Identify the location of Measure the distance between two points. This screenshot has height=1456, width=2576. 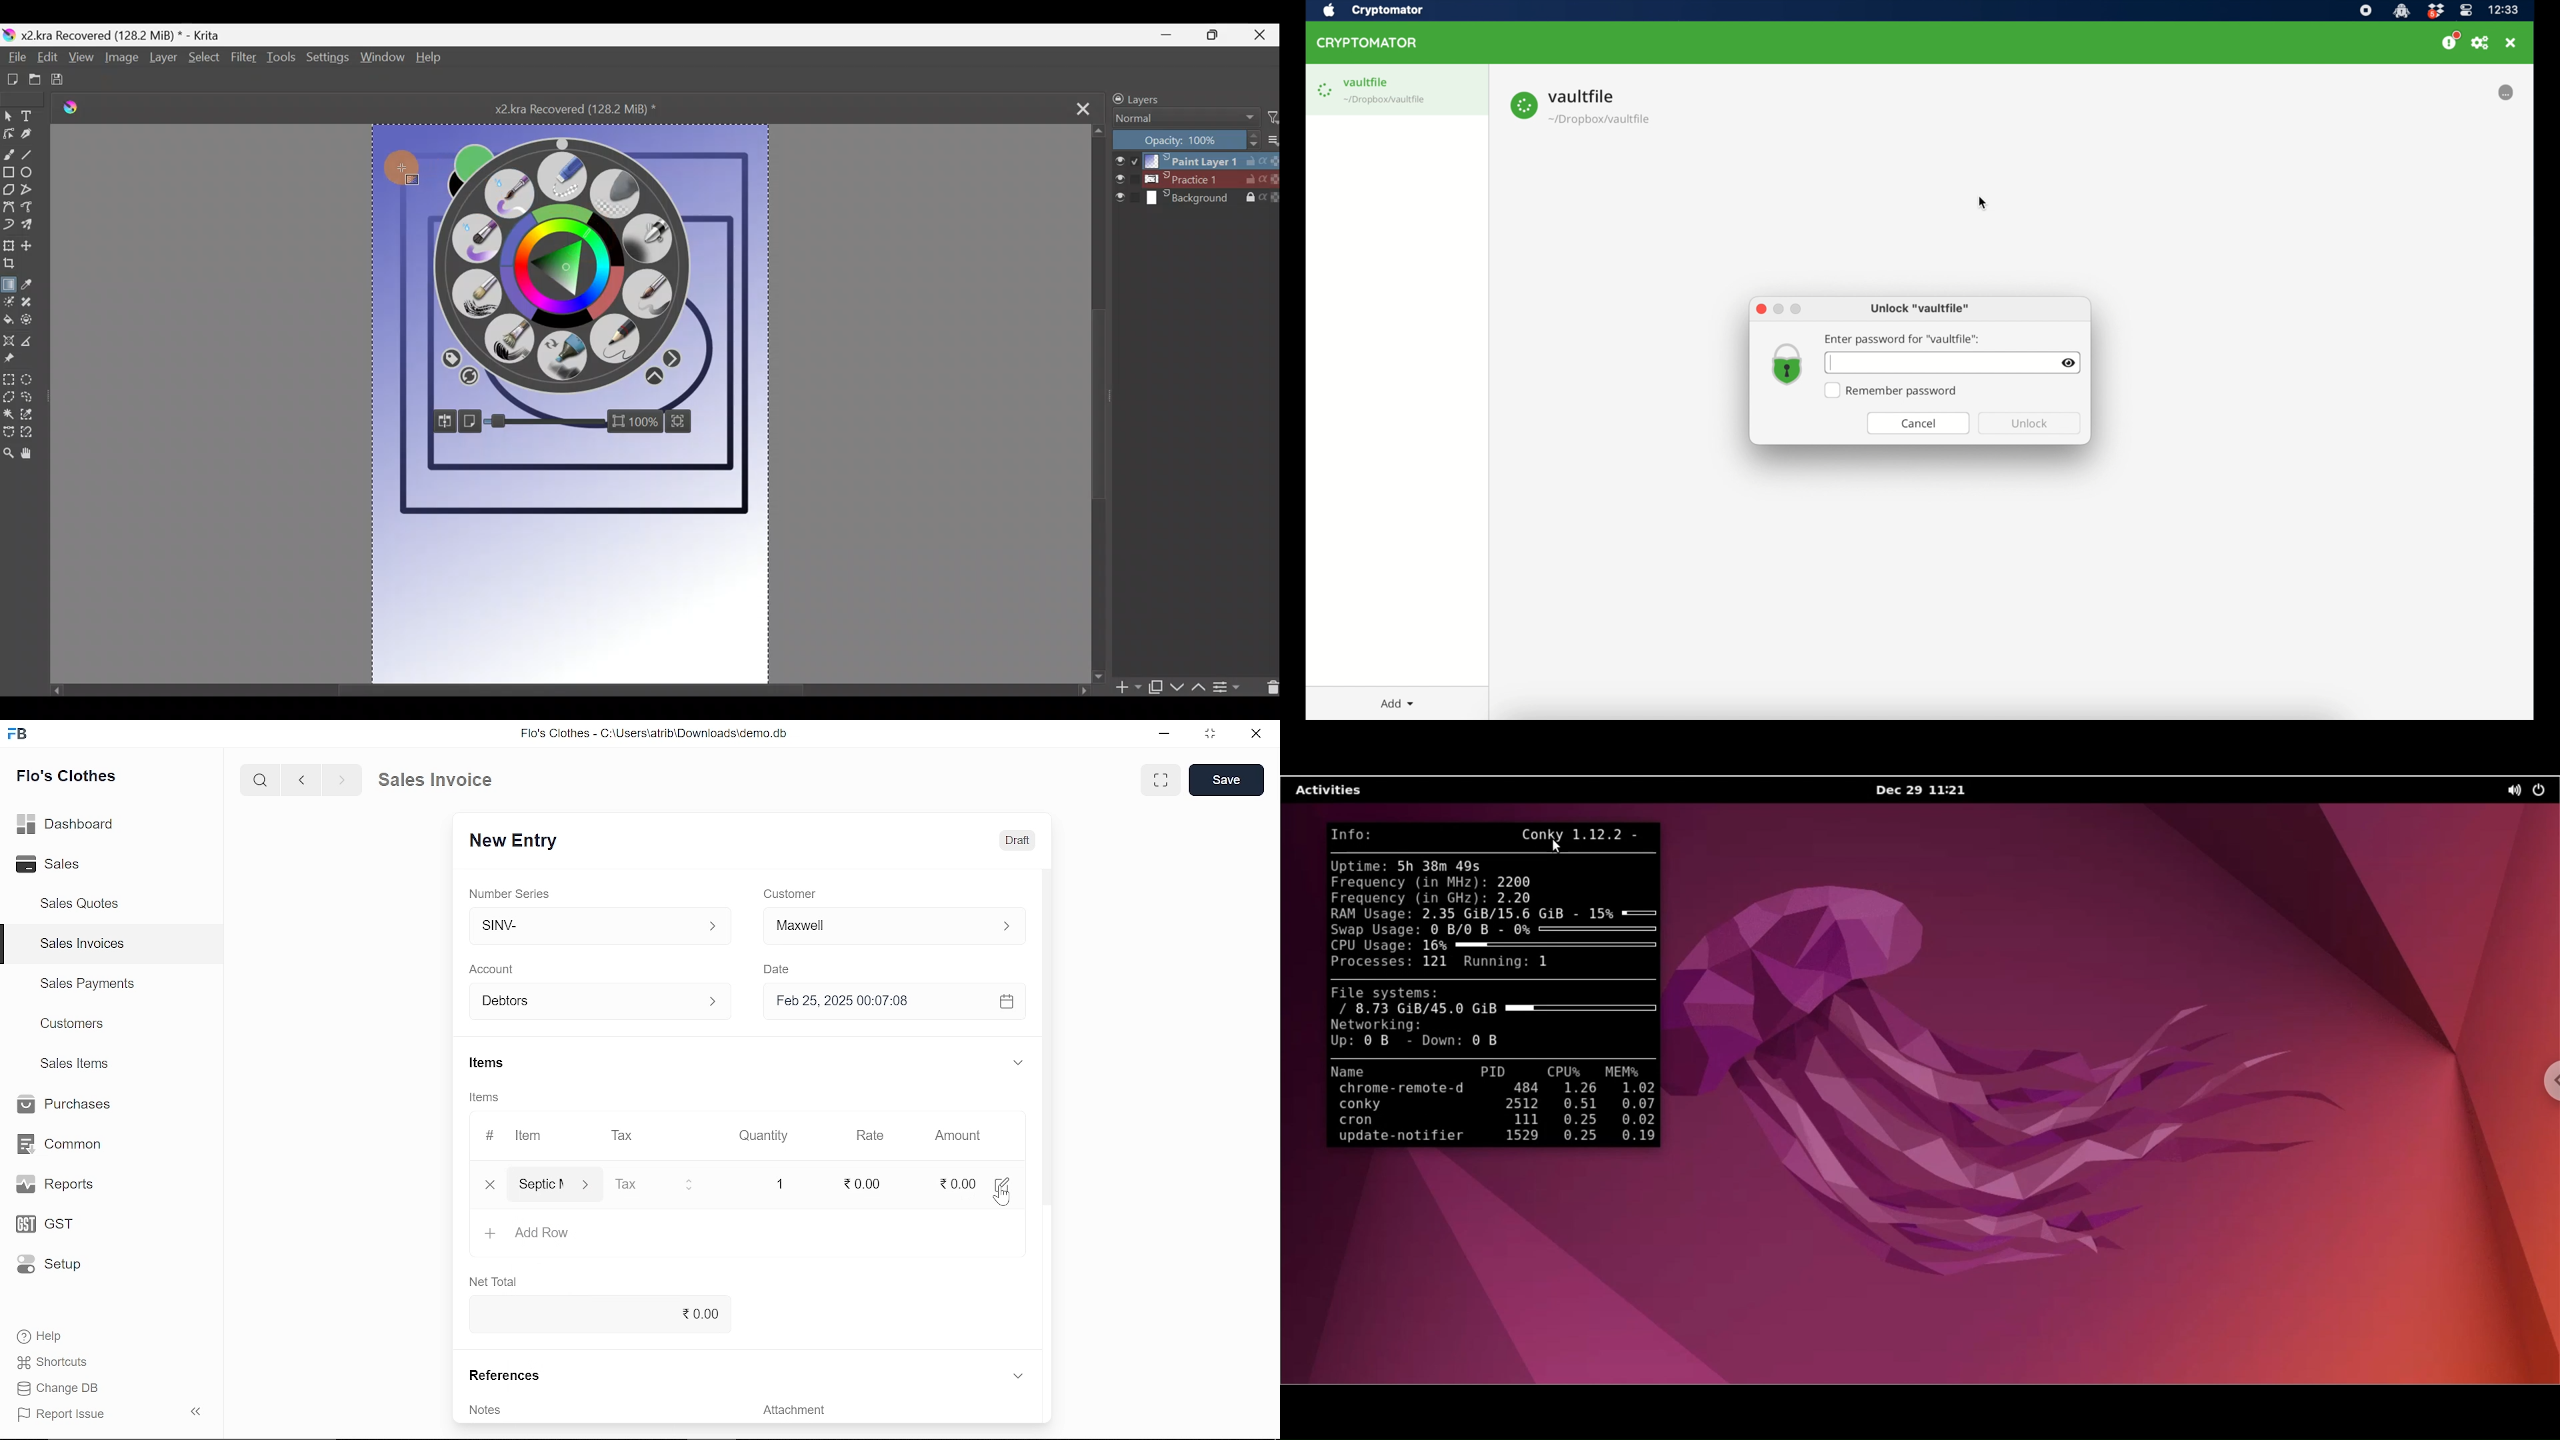
(33, 345).